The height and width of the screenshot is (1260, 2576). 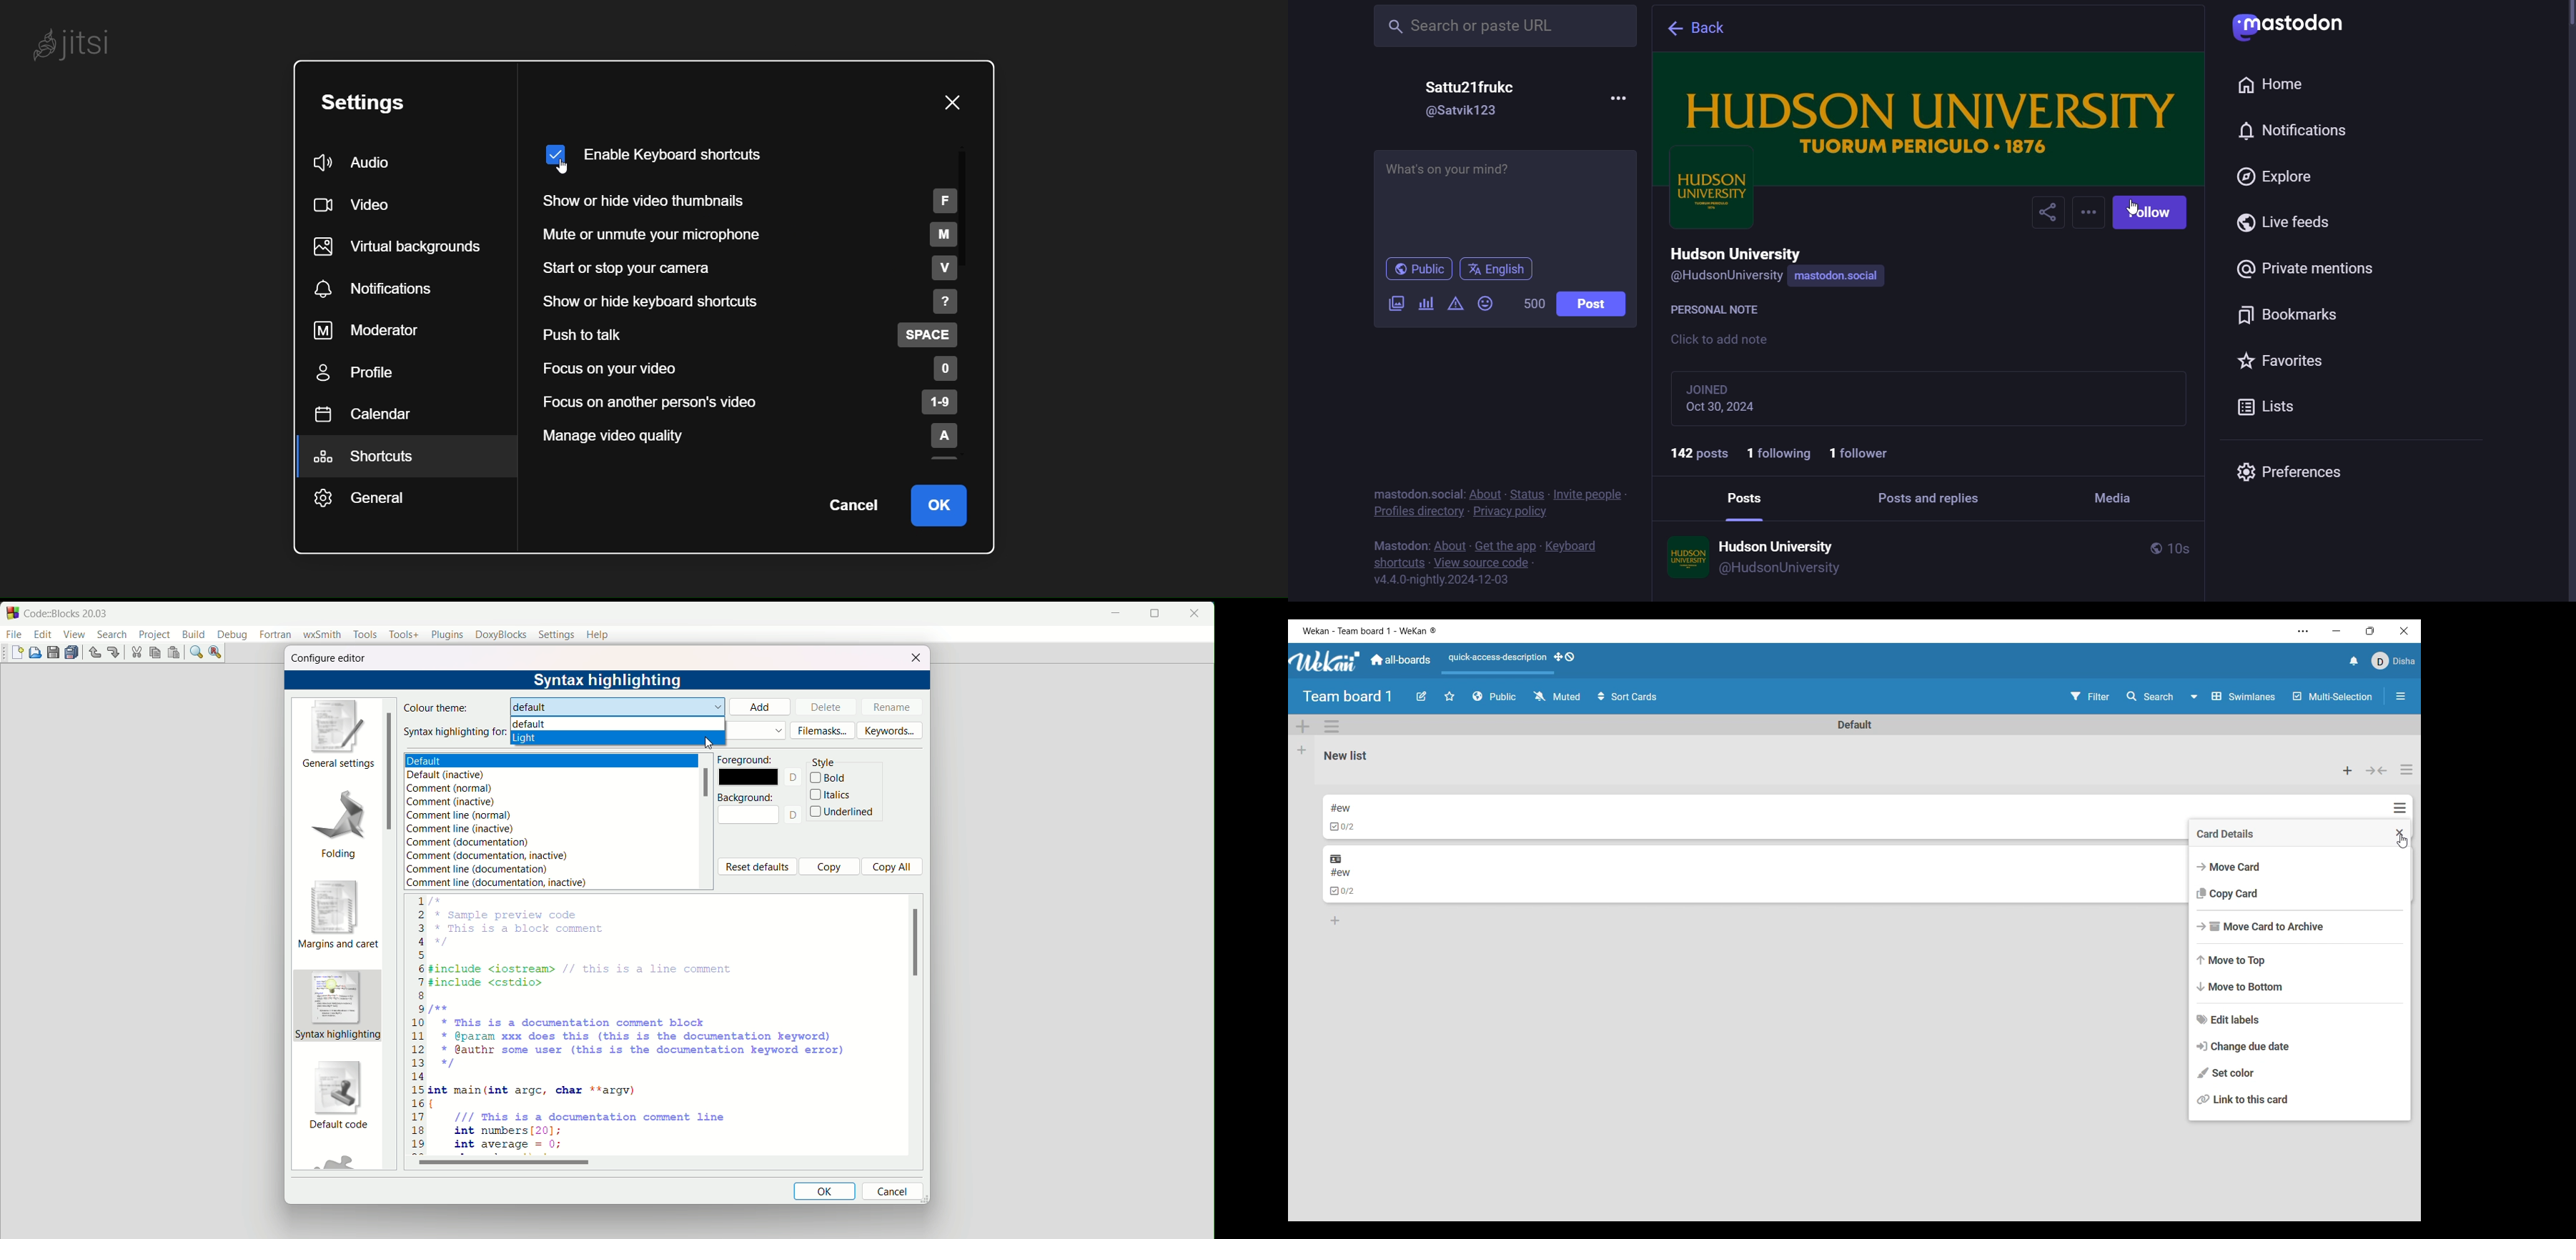 I want to click on social, so click(x=1447, y=494).